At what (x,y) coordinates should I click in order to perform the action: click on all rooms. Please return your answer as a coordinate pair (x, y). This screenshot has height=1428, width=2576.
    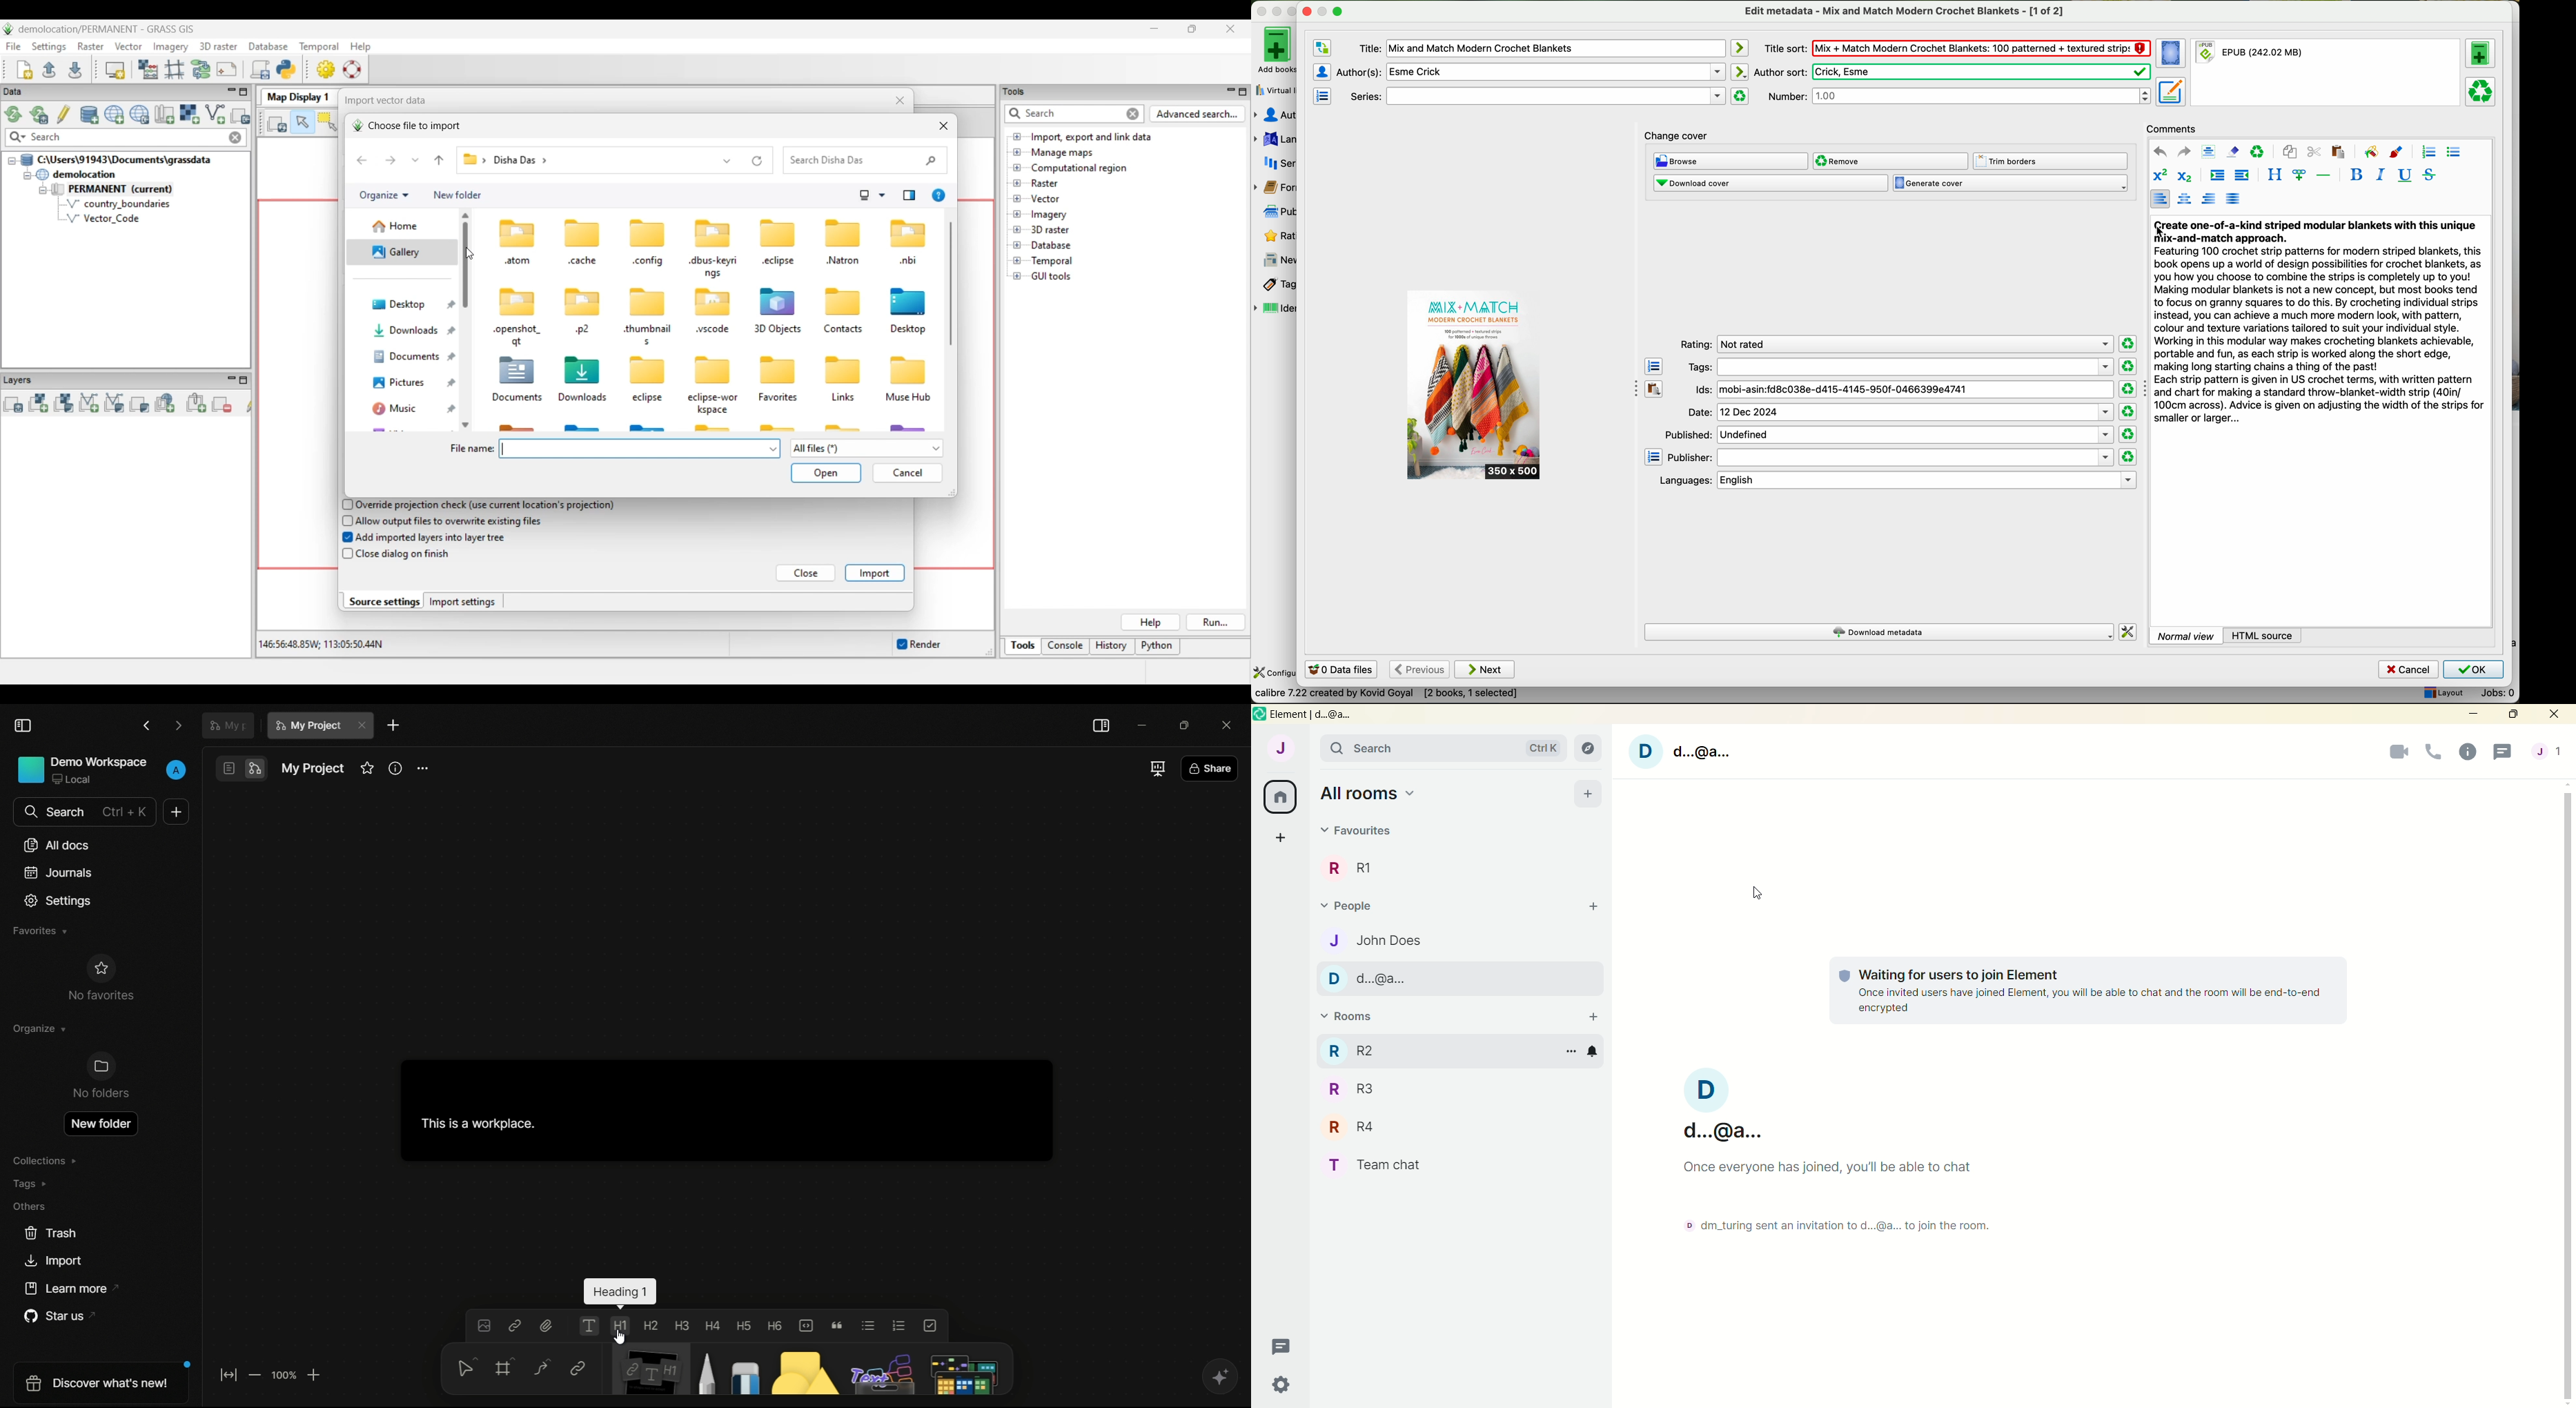
    Looking at the image, I should click on (1279, 797).